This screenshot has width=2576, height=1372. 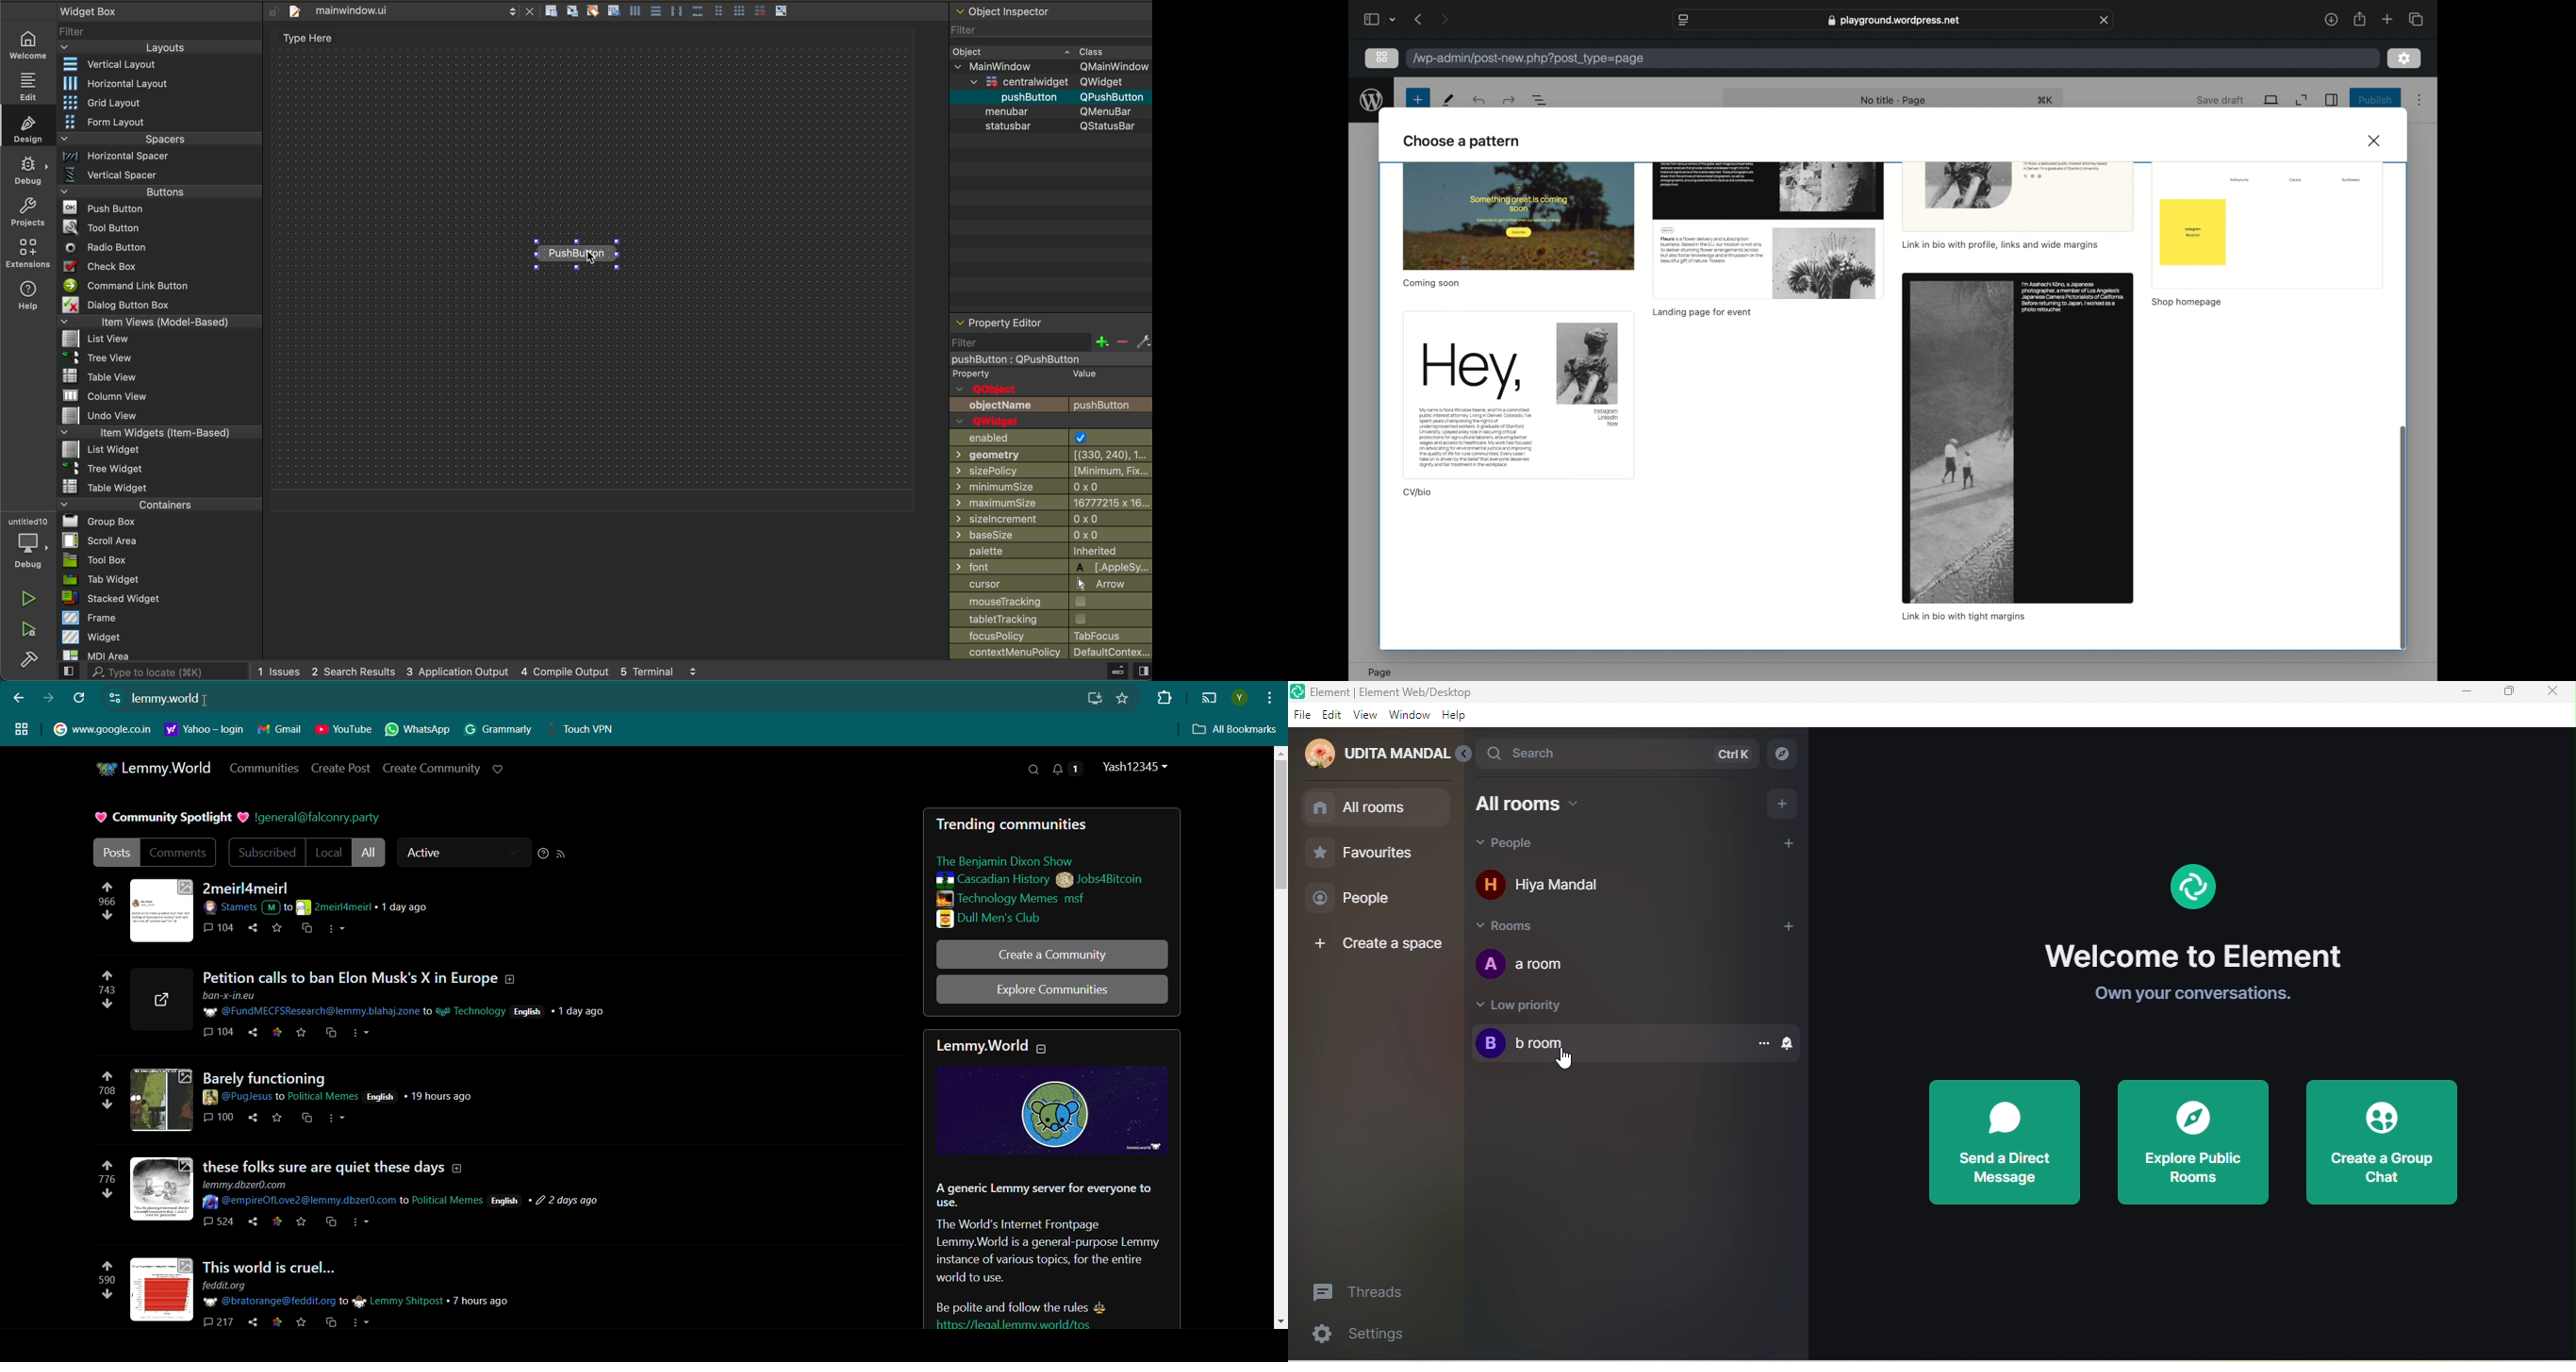 I want to click on explore public rooms, so click(x=2194, y=1147).